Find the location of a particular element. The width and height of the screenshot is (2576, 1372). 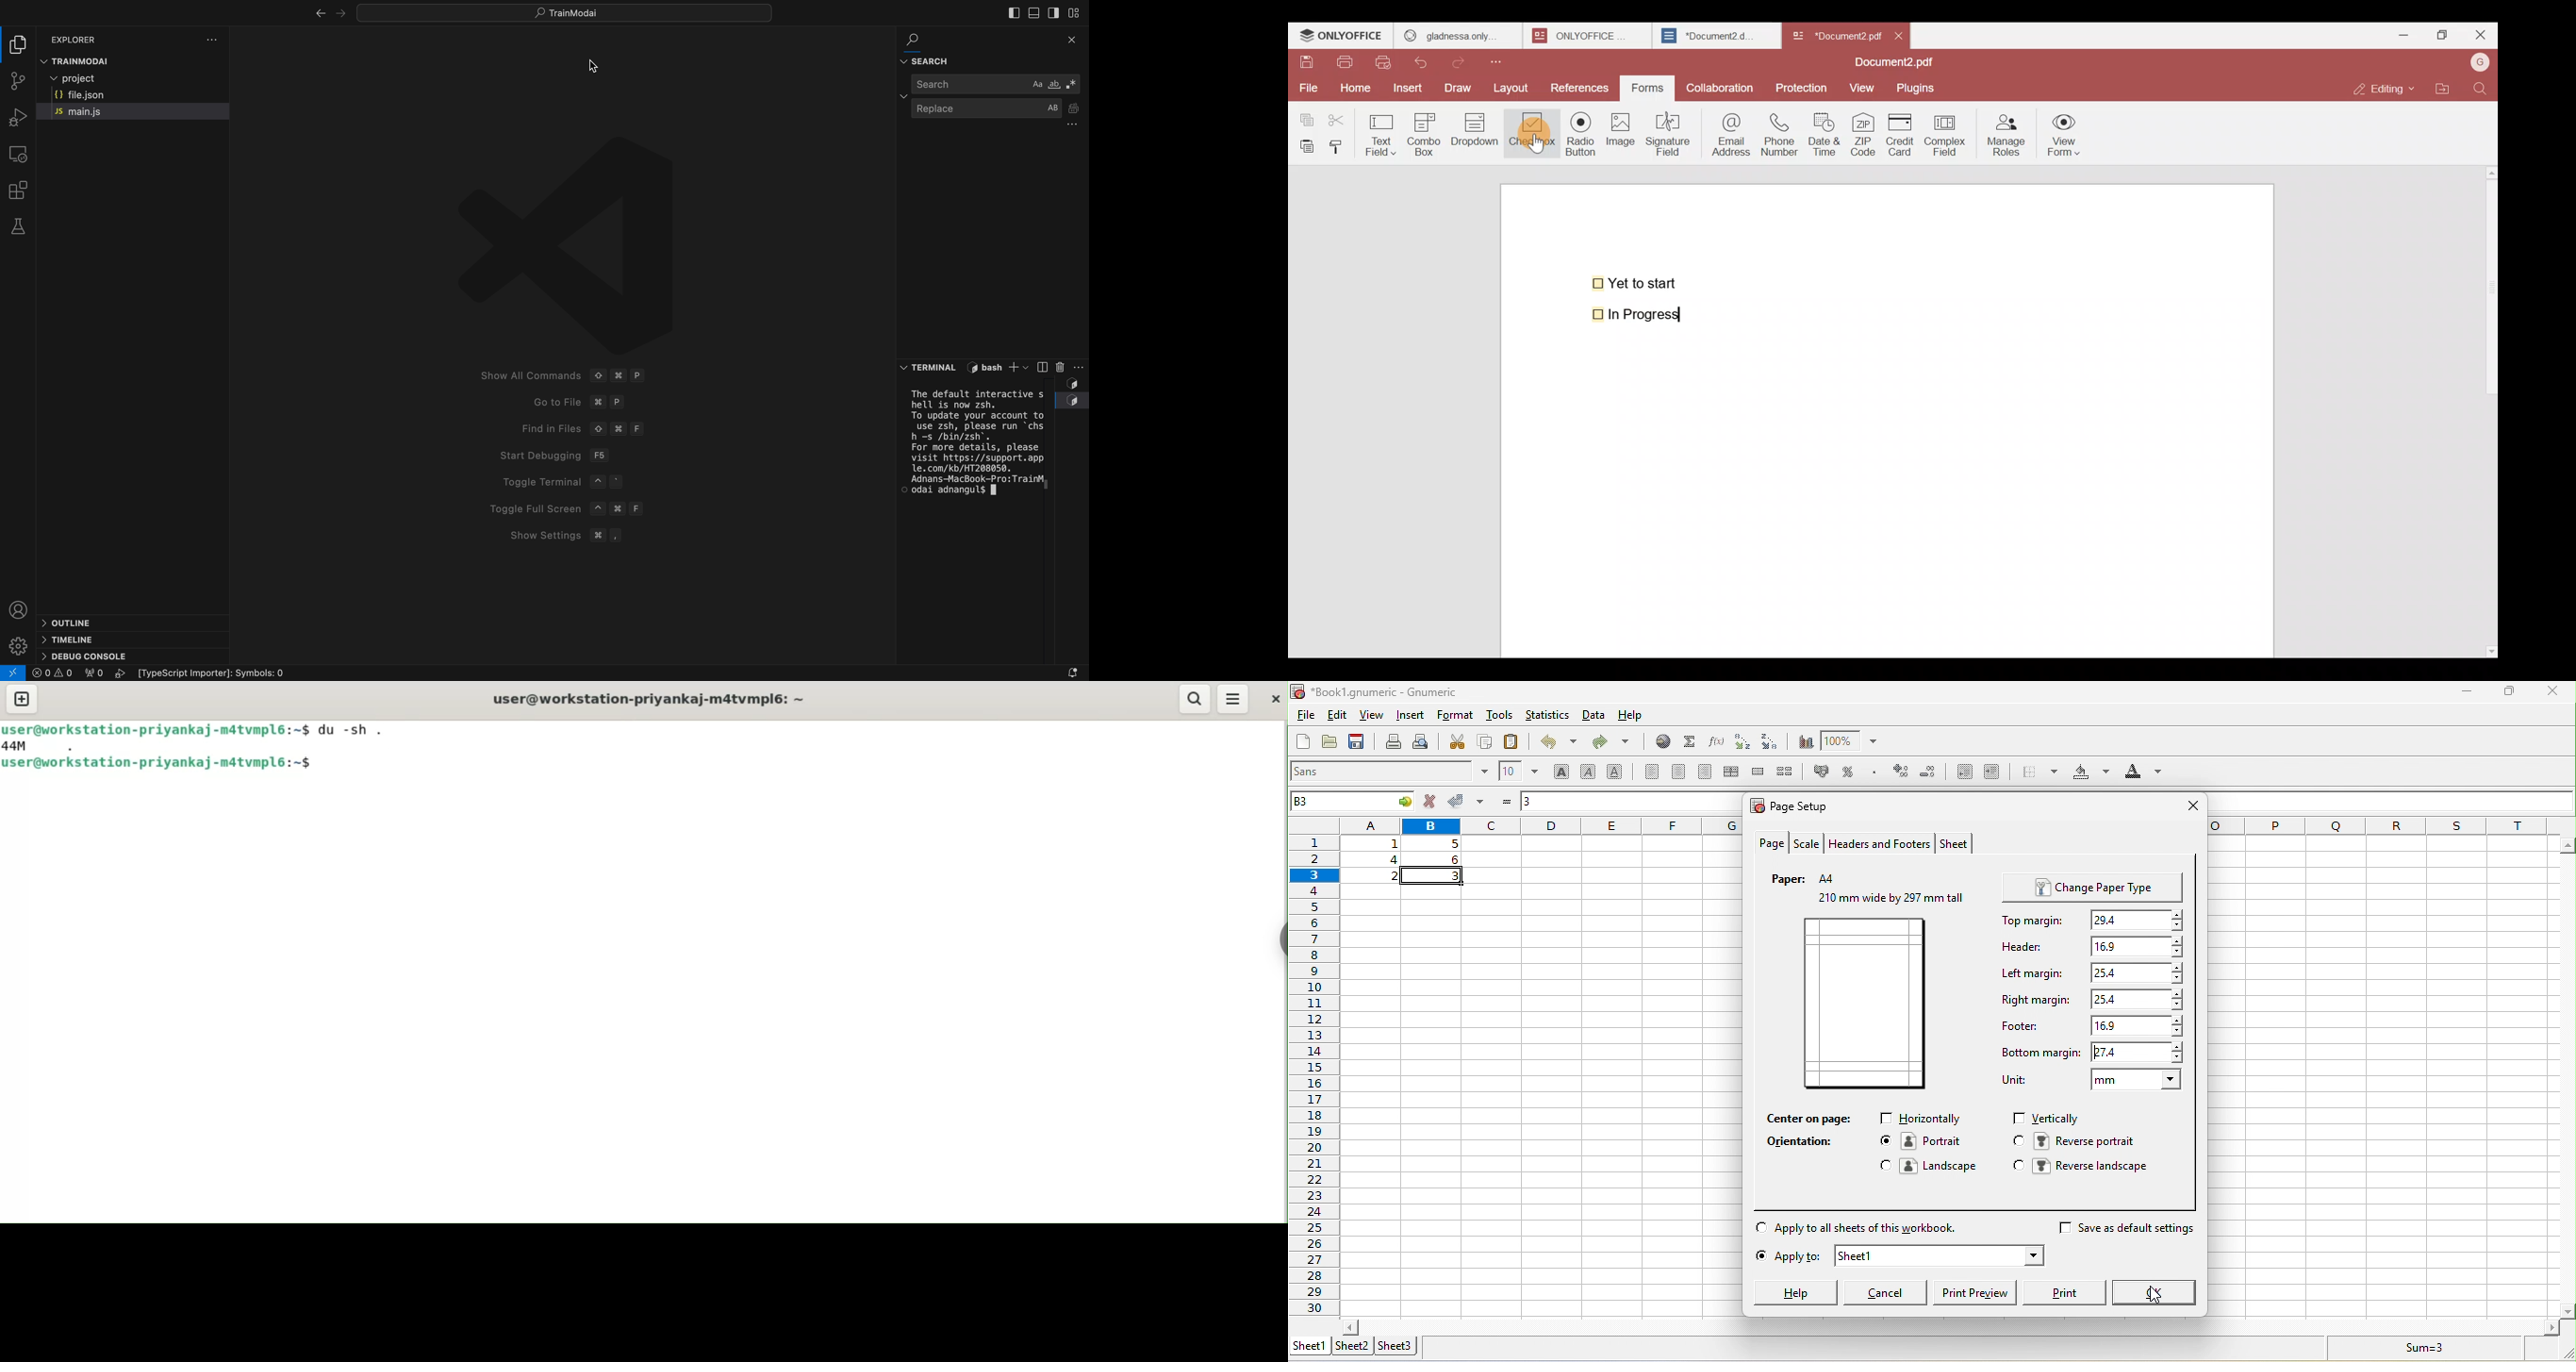

find and replace is located at coordinates (986, 50).